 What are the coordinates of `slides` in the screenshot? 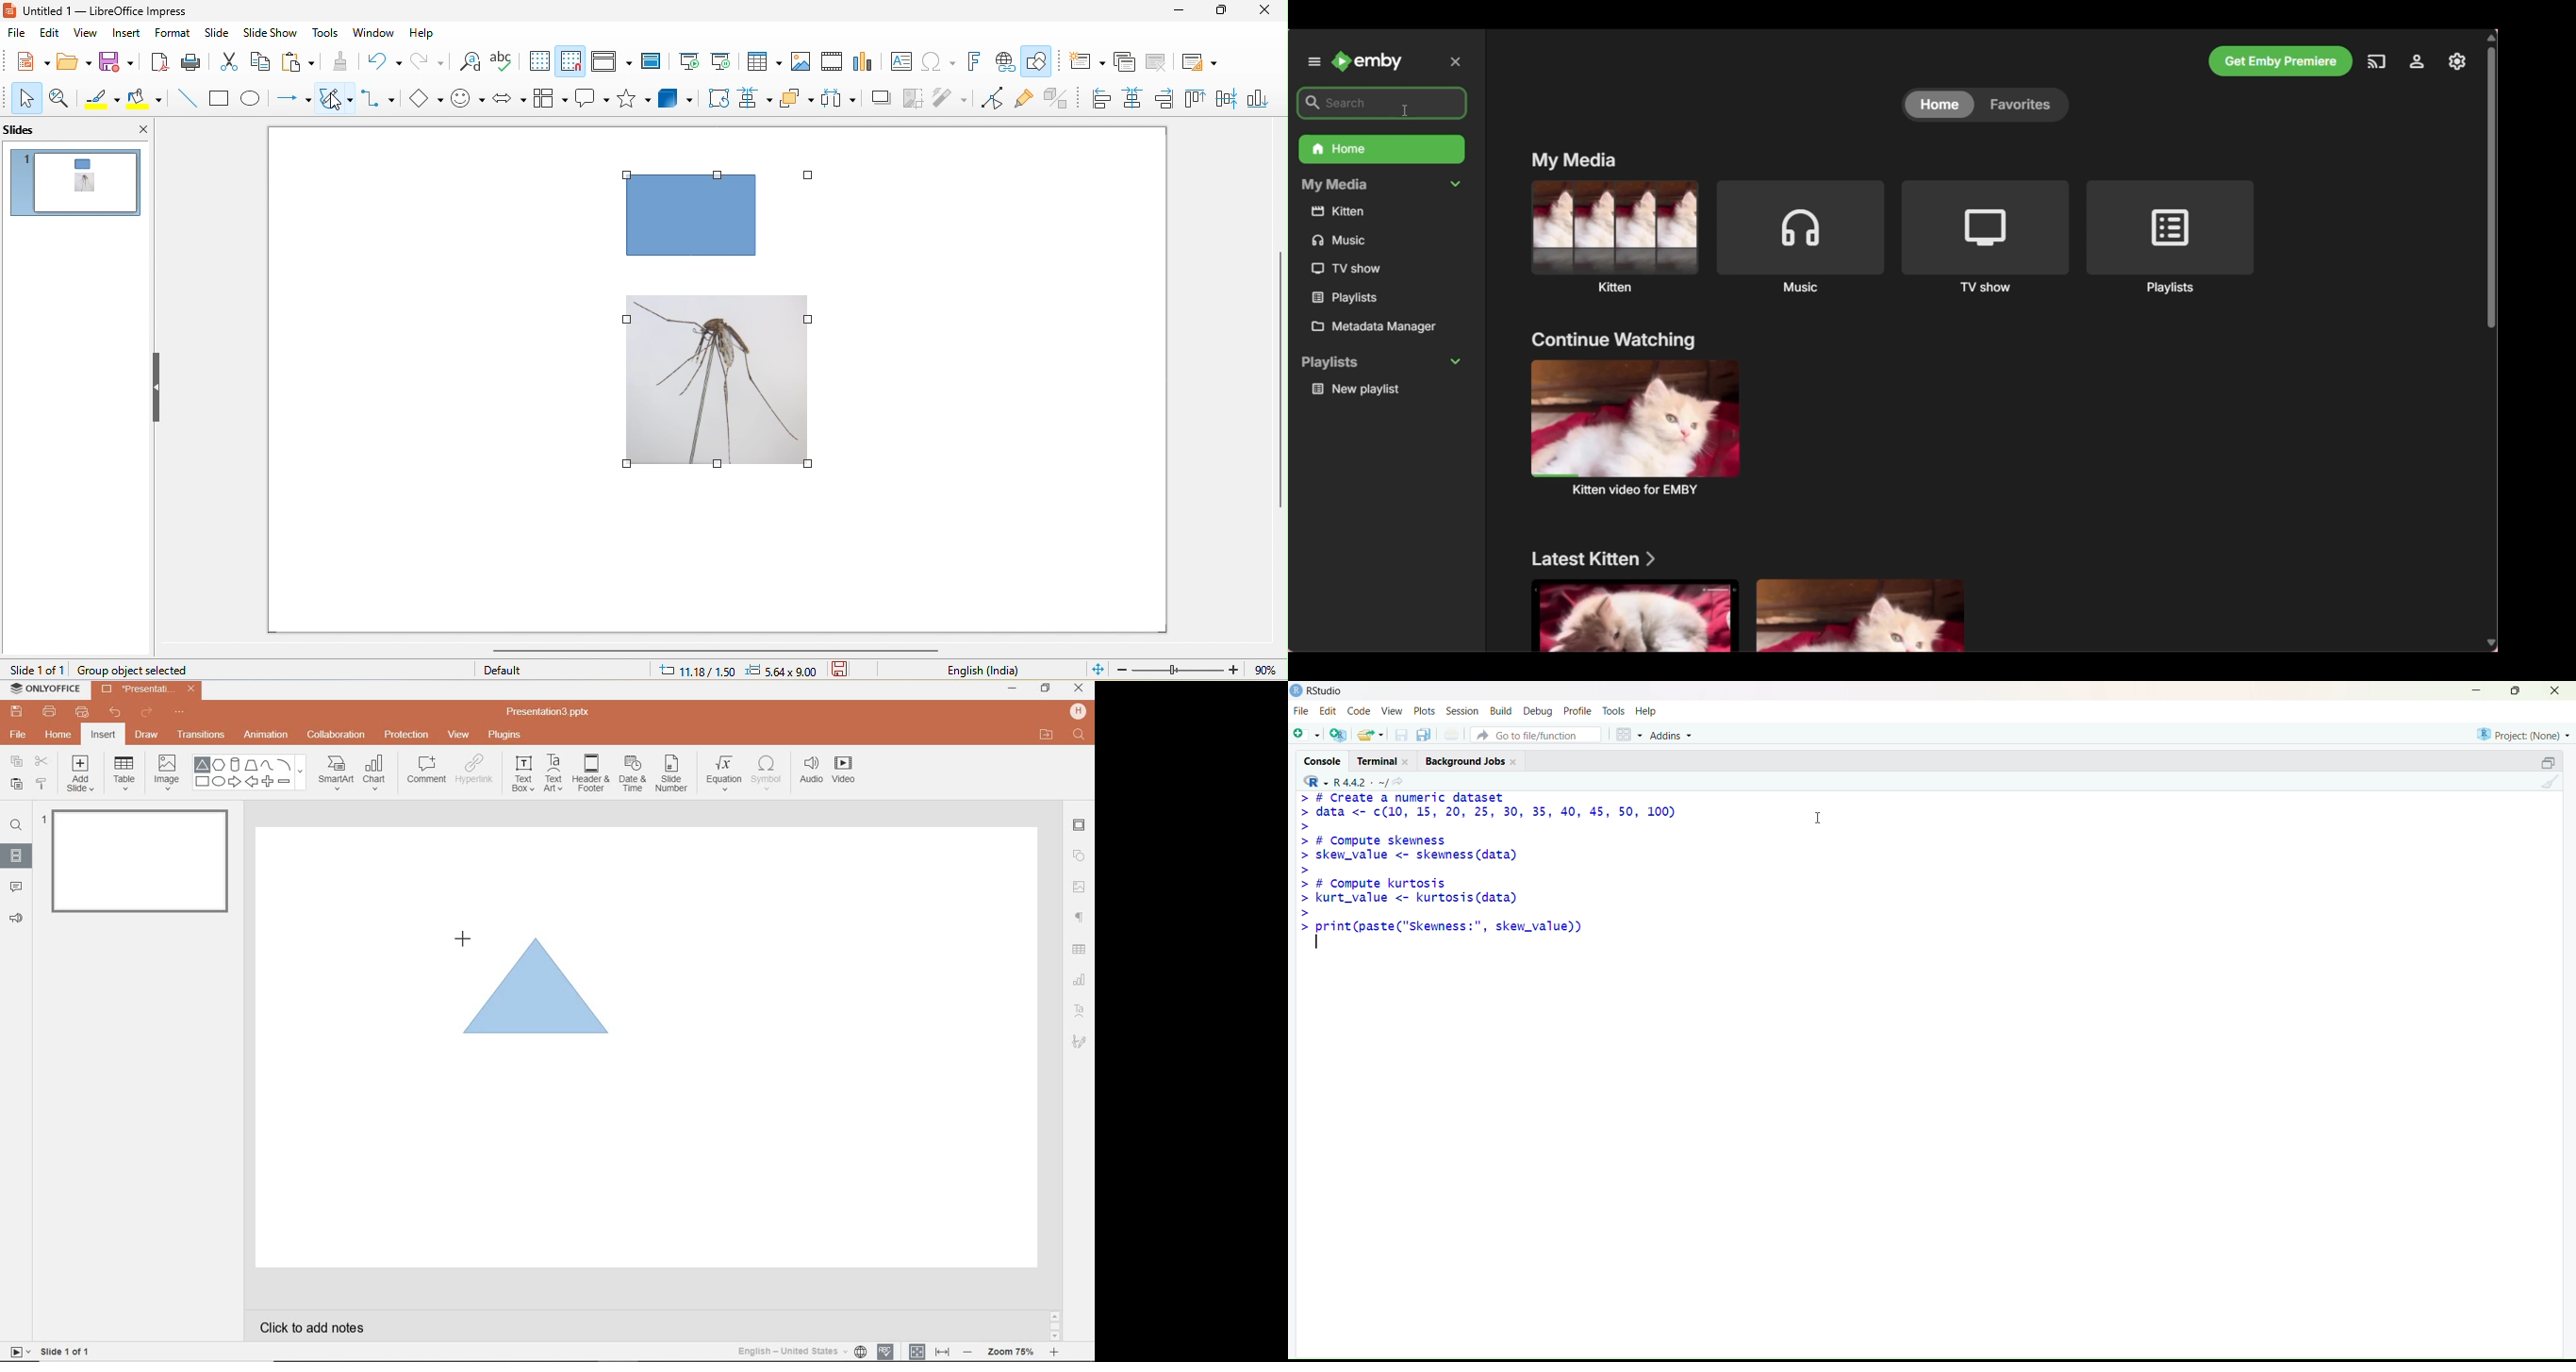 It's located at (39, 131).